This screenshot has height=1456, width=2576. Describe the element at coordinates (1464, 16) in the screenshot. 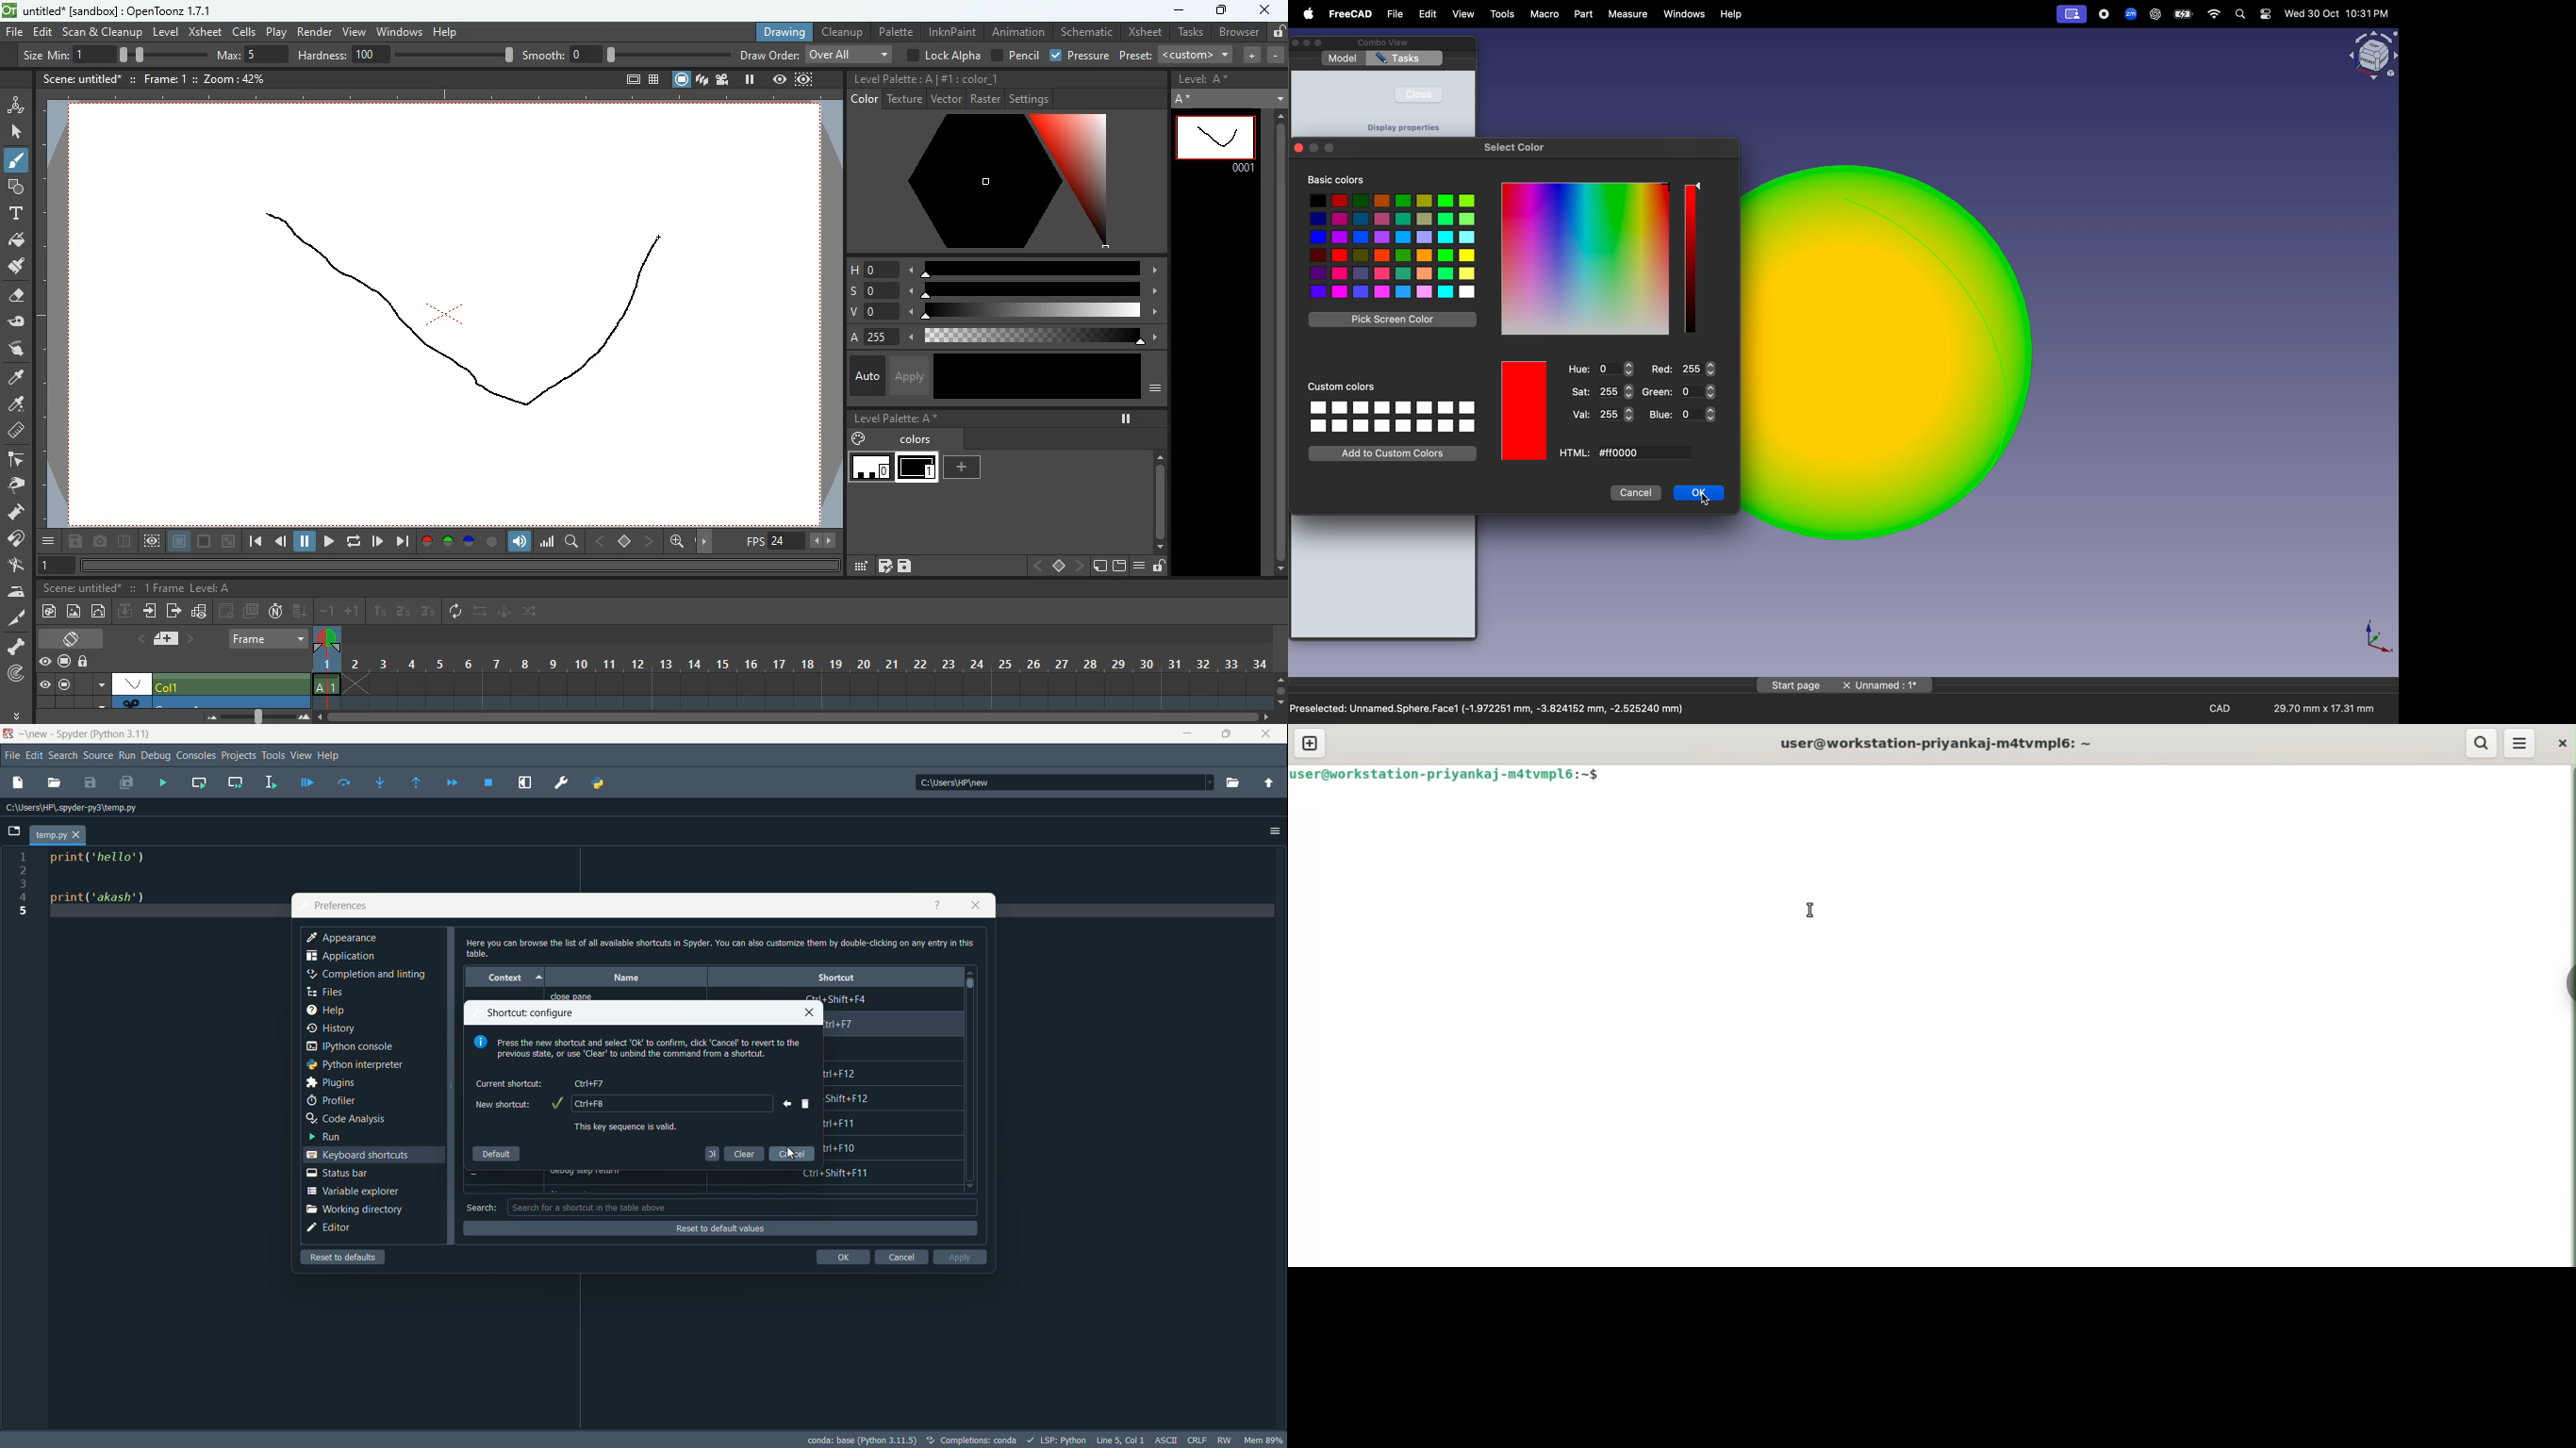

I see `view` at that location.